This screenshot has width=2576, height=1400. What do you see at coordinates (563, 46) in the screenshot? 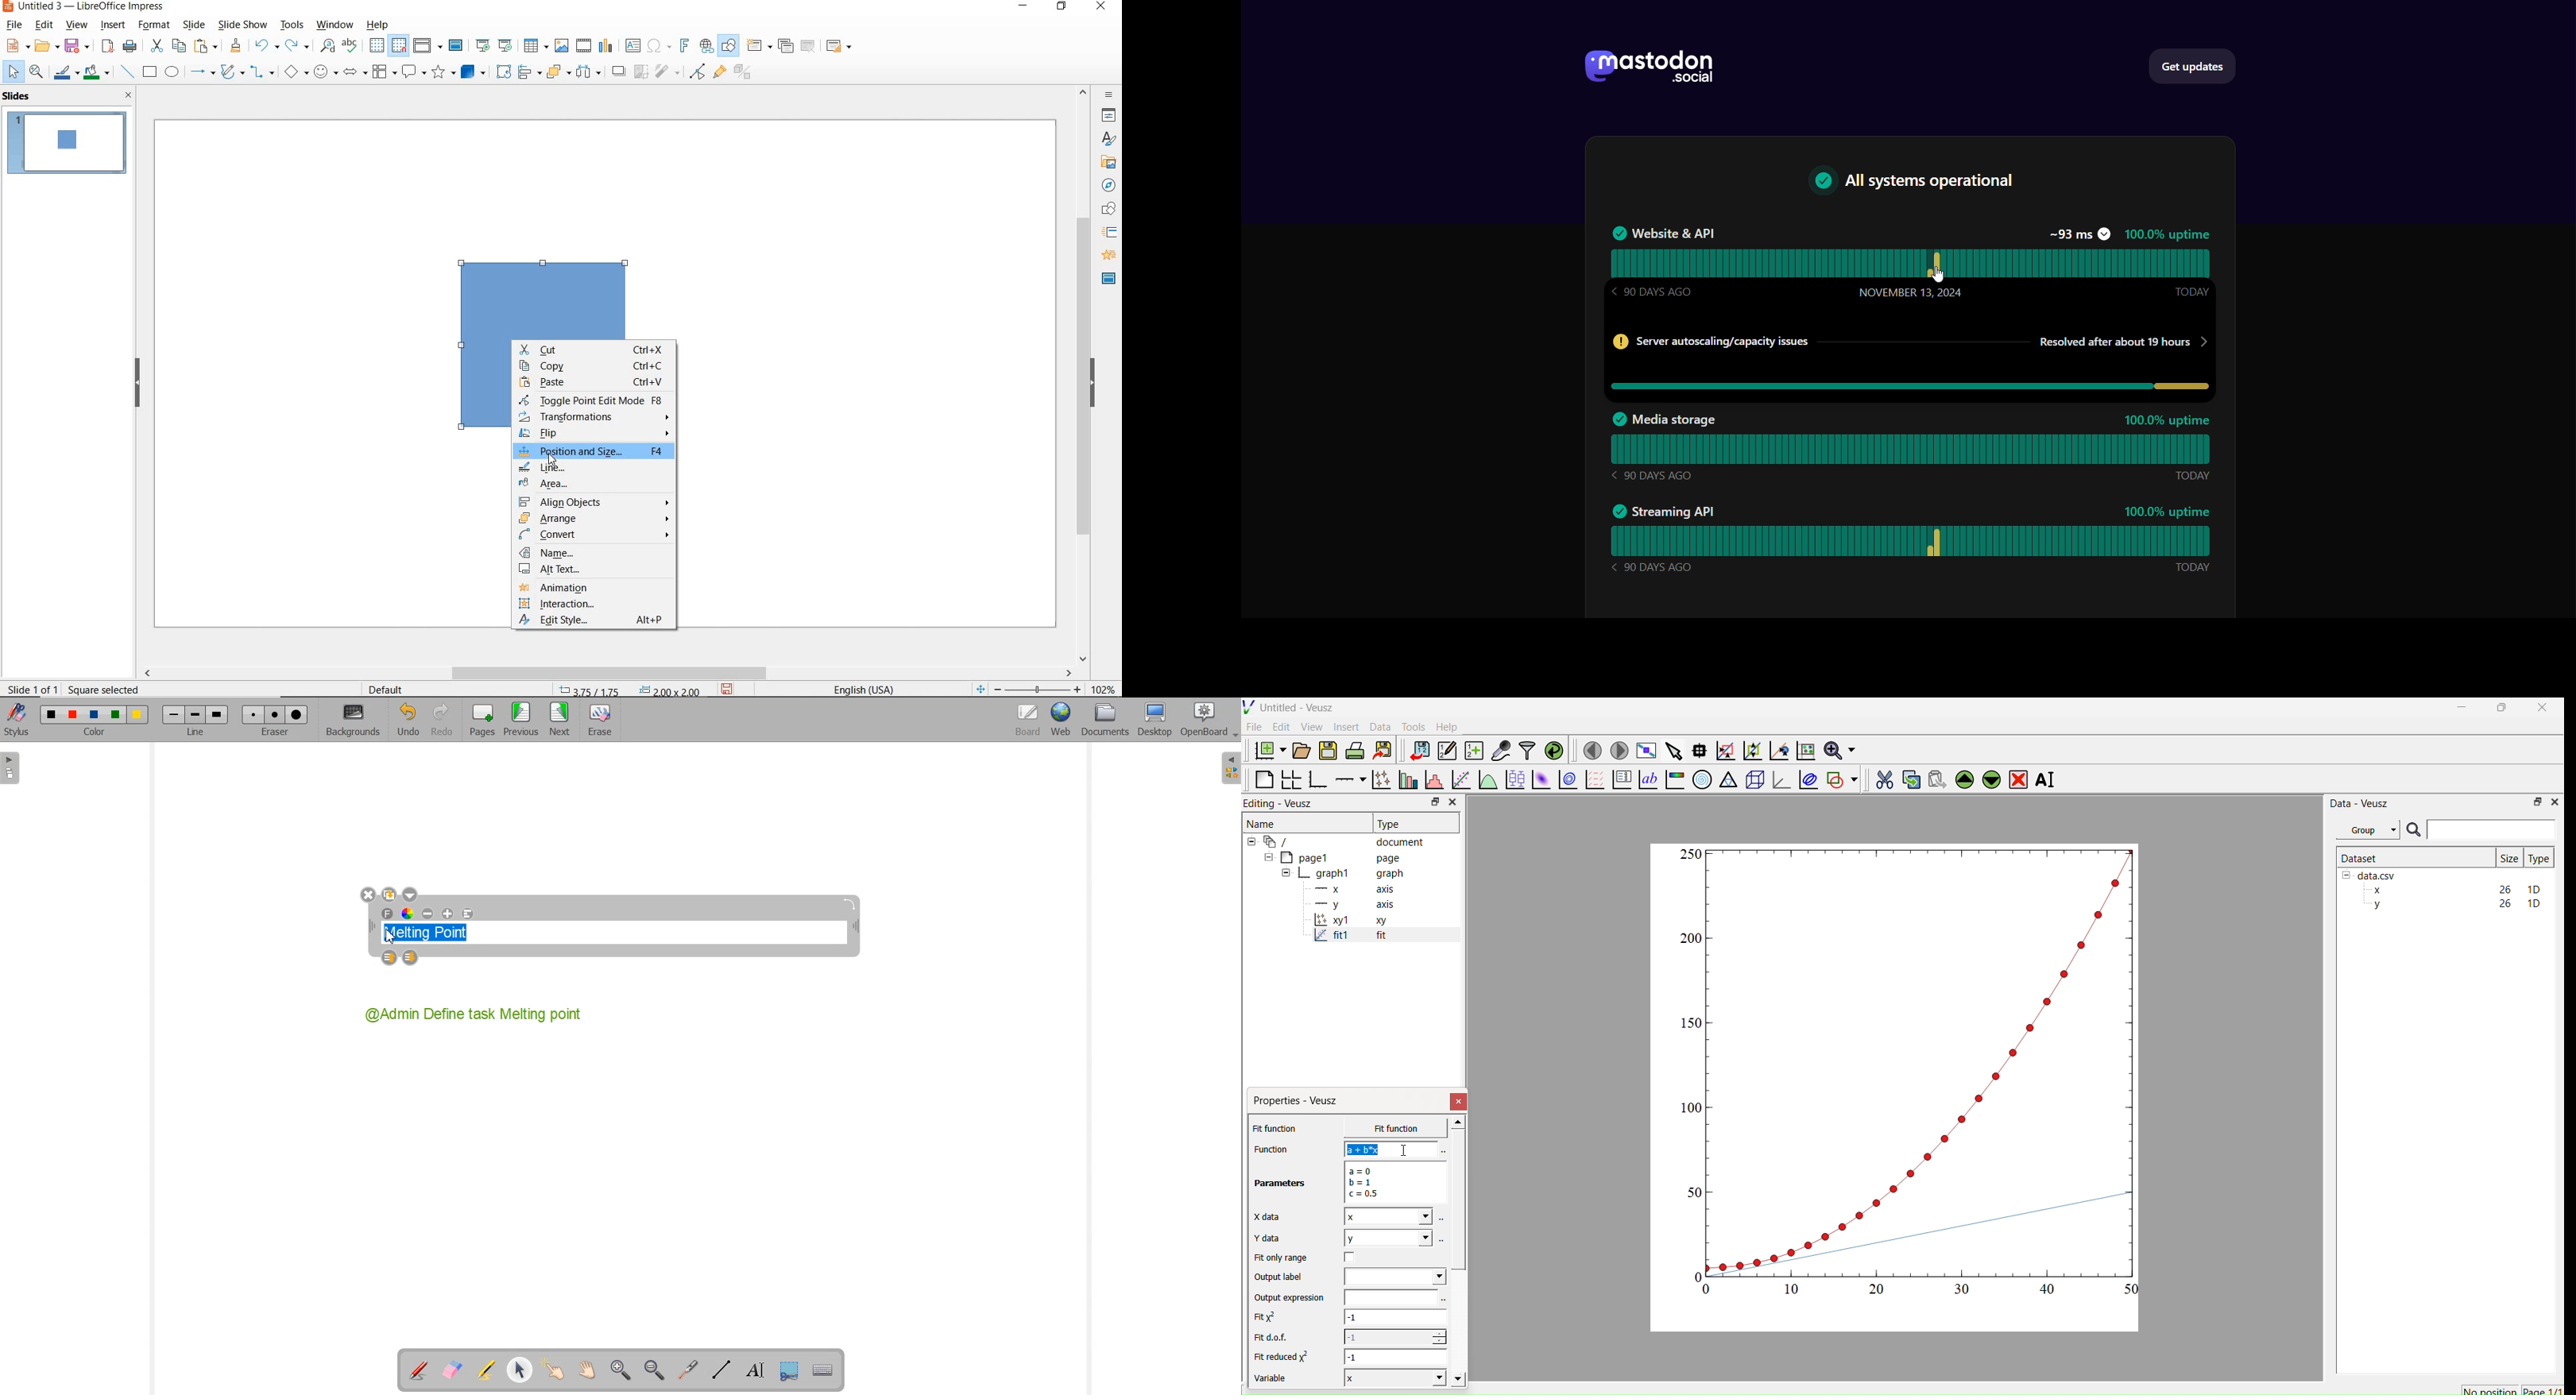
I see `insert image` at bounding box center [563, 46].